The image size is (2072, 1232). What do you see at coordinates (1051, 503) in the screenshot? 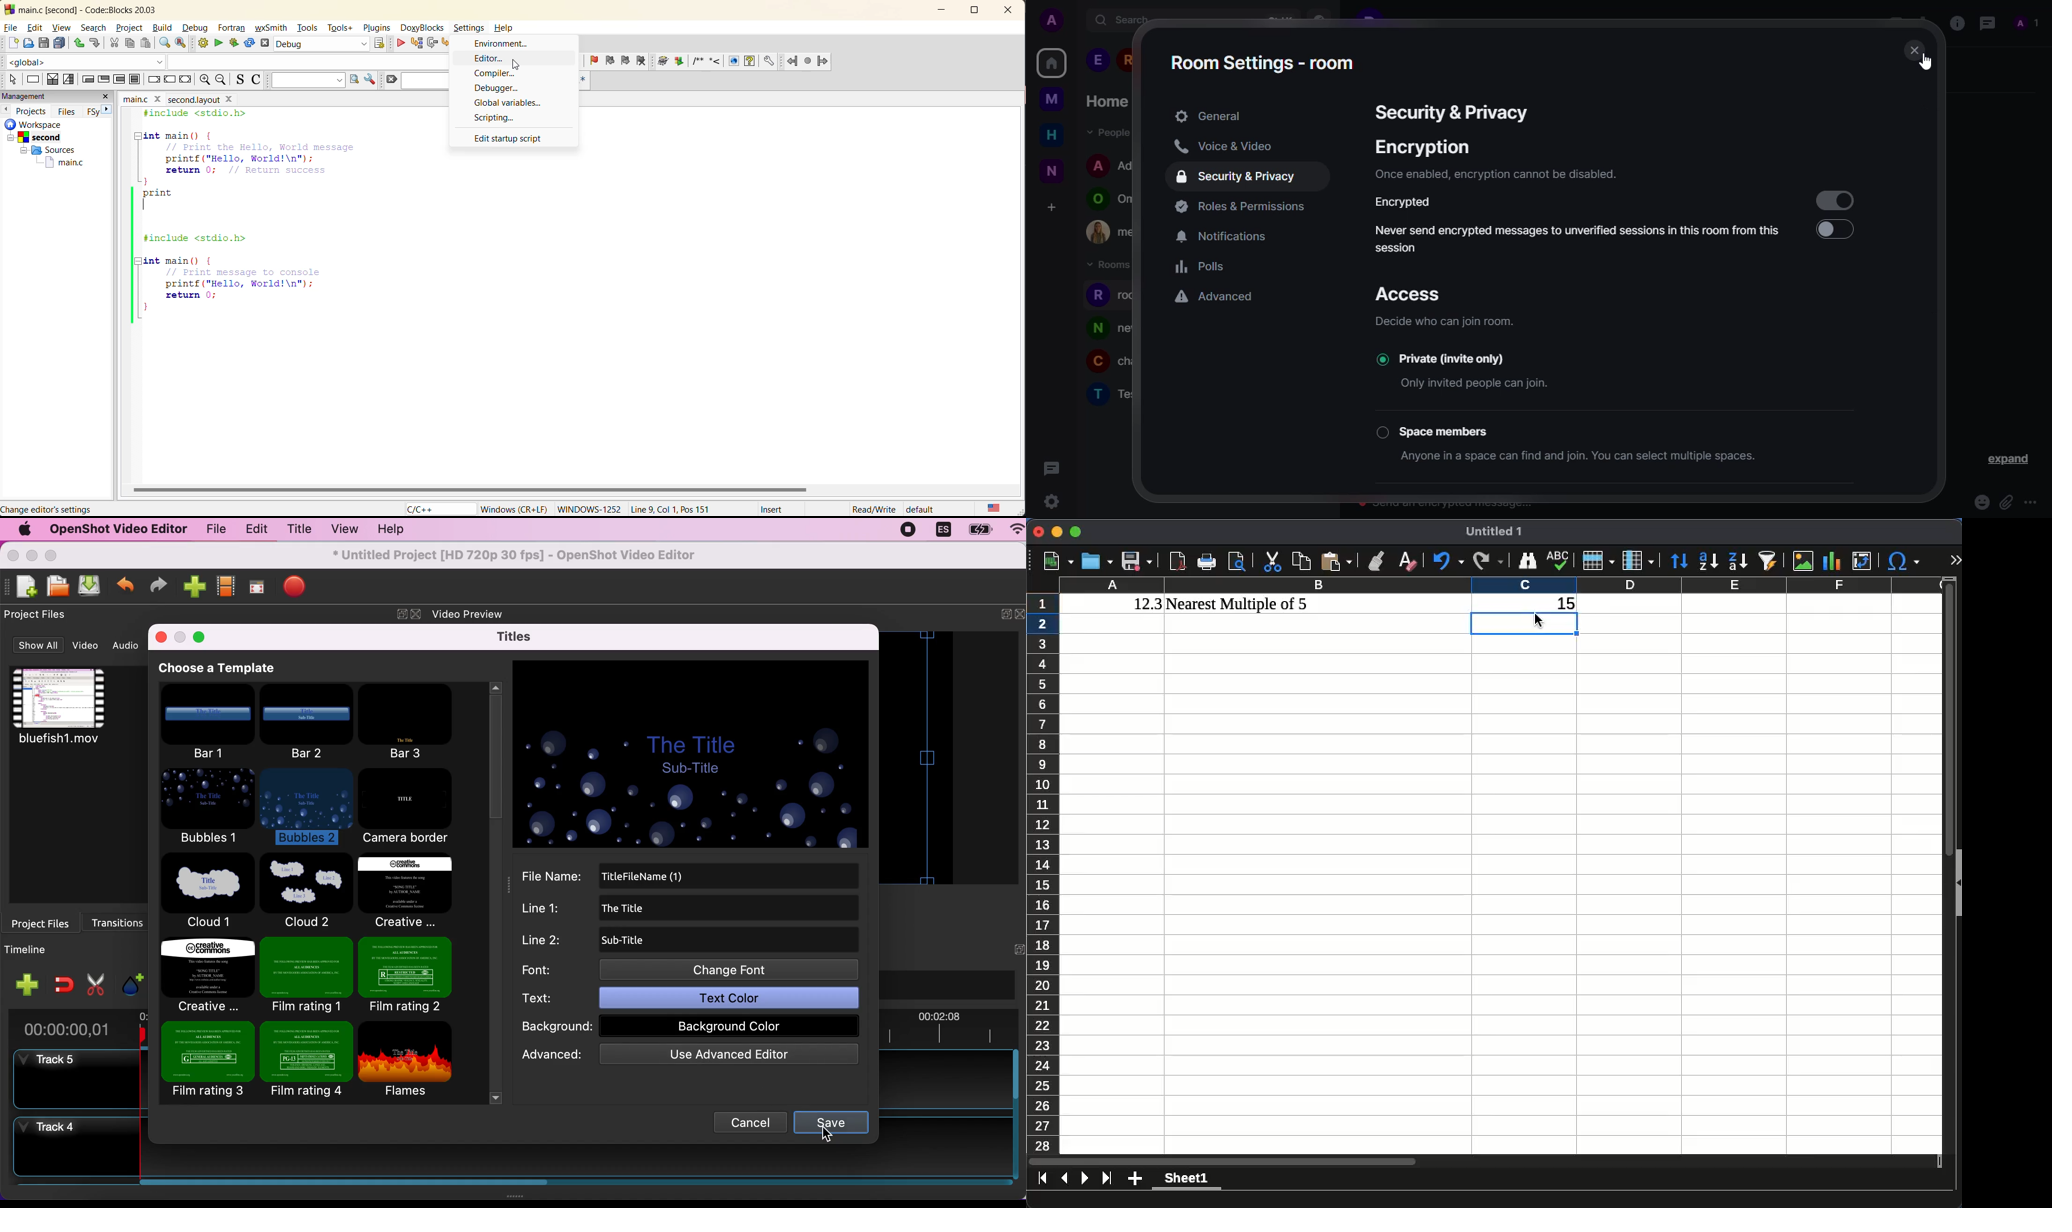
I see `settings` at bounding box center [1051, 503].